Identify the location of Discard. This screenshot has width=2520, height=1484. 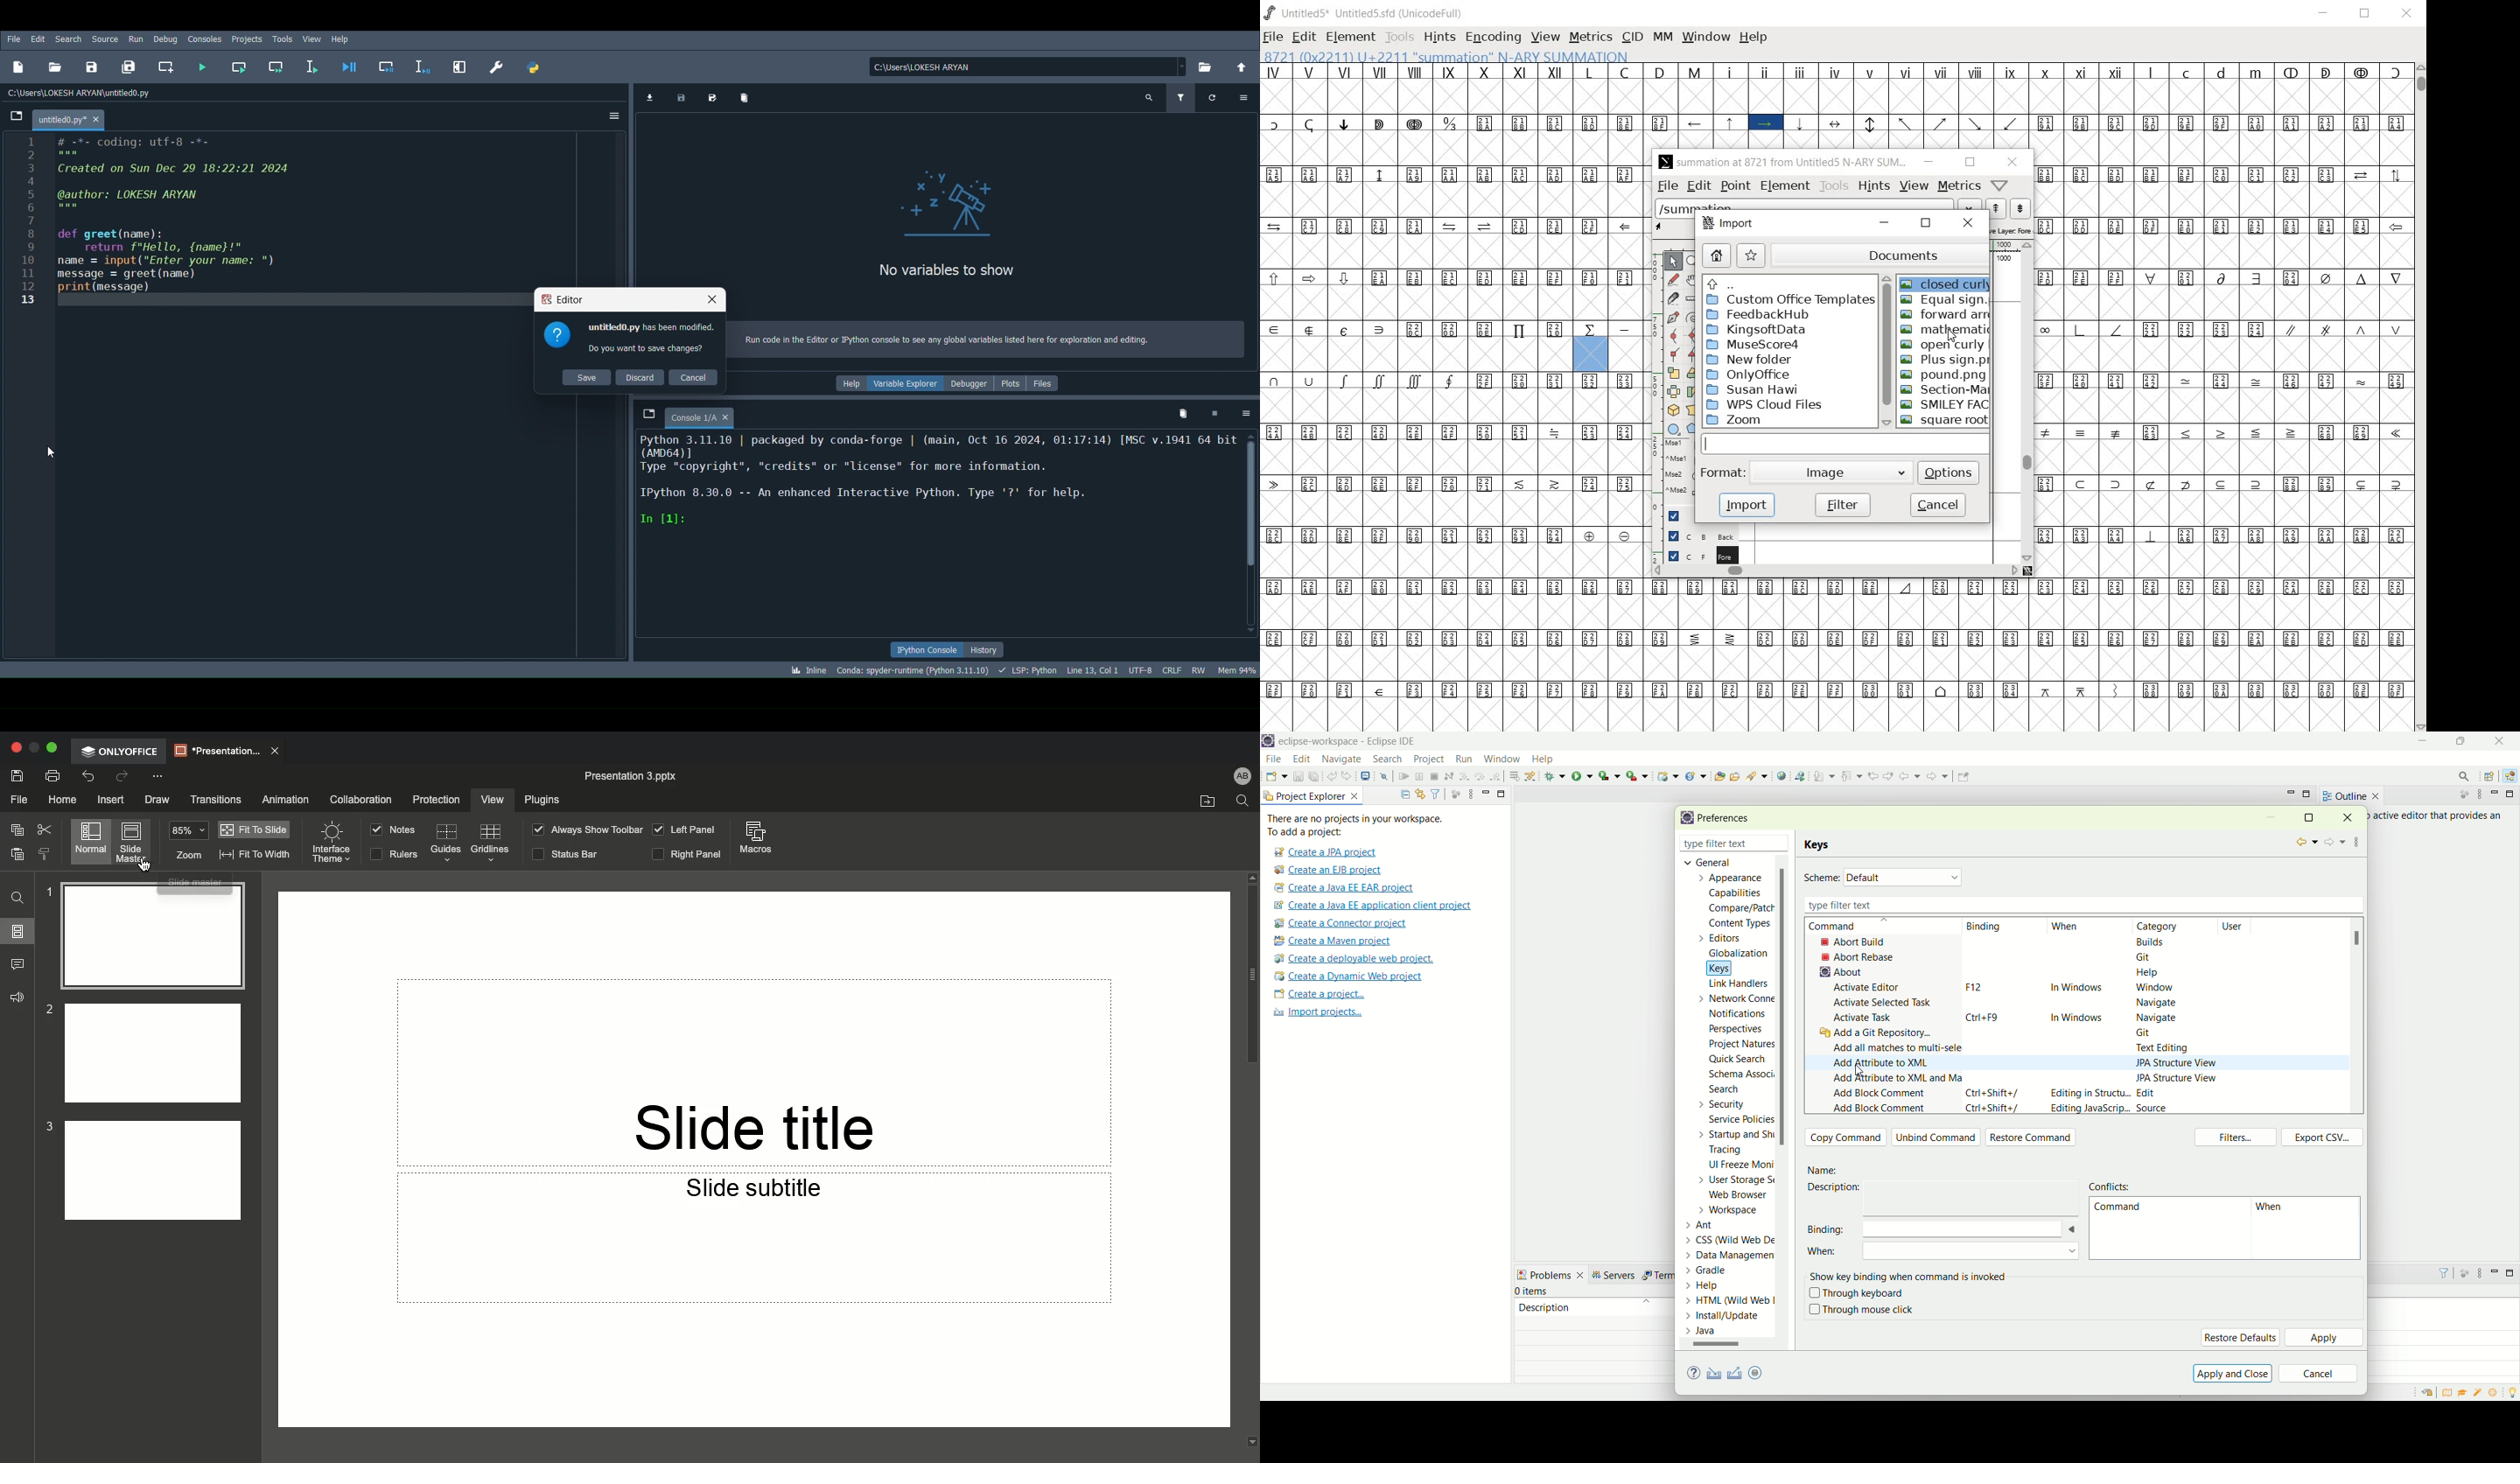
(637, 375).